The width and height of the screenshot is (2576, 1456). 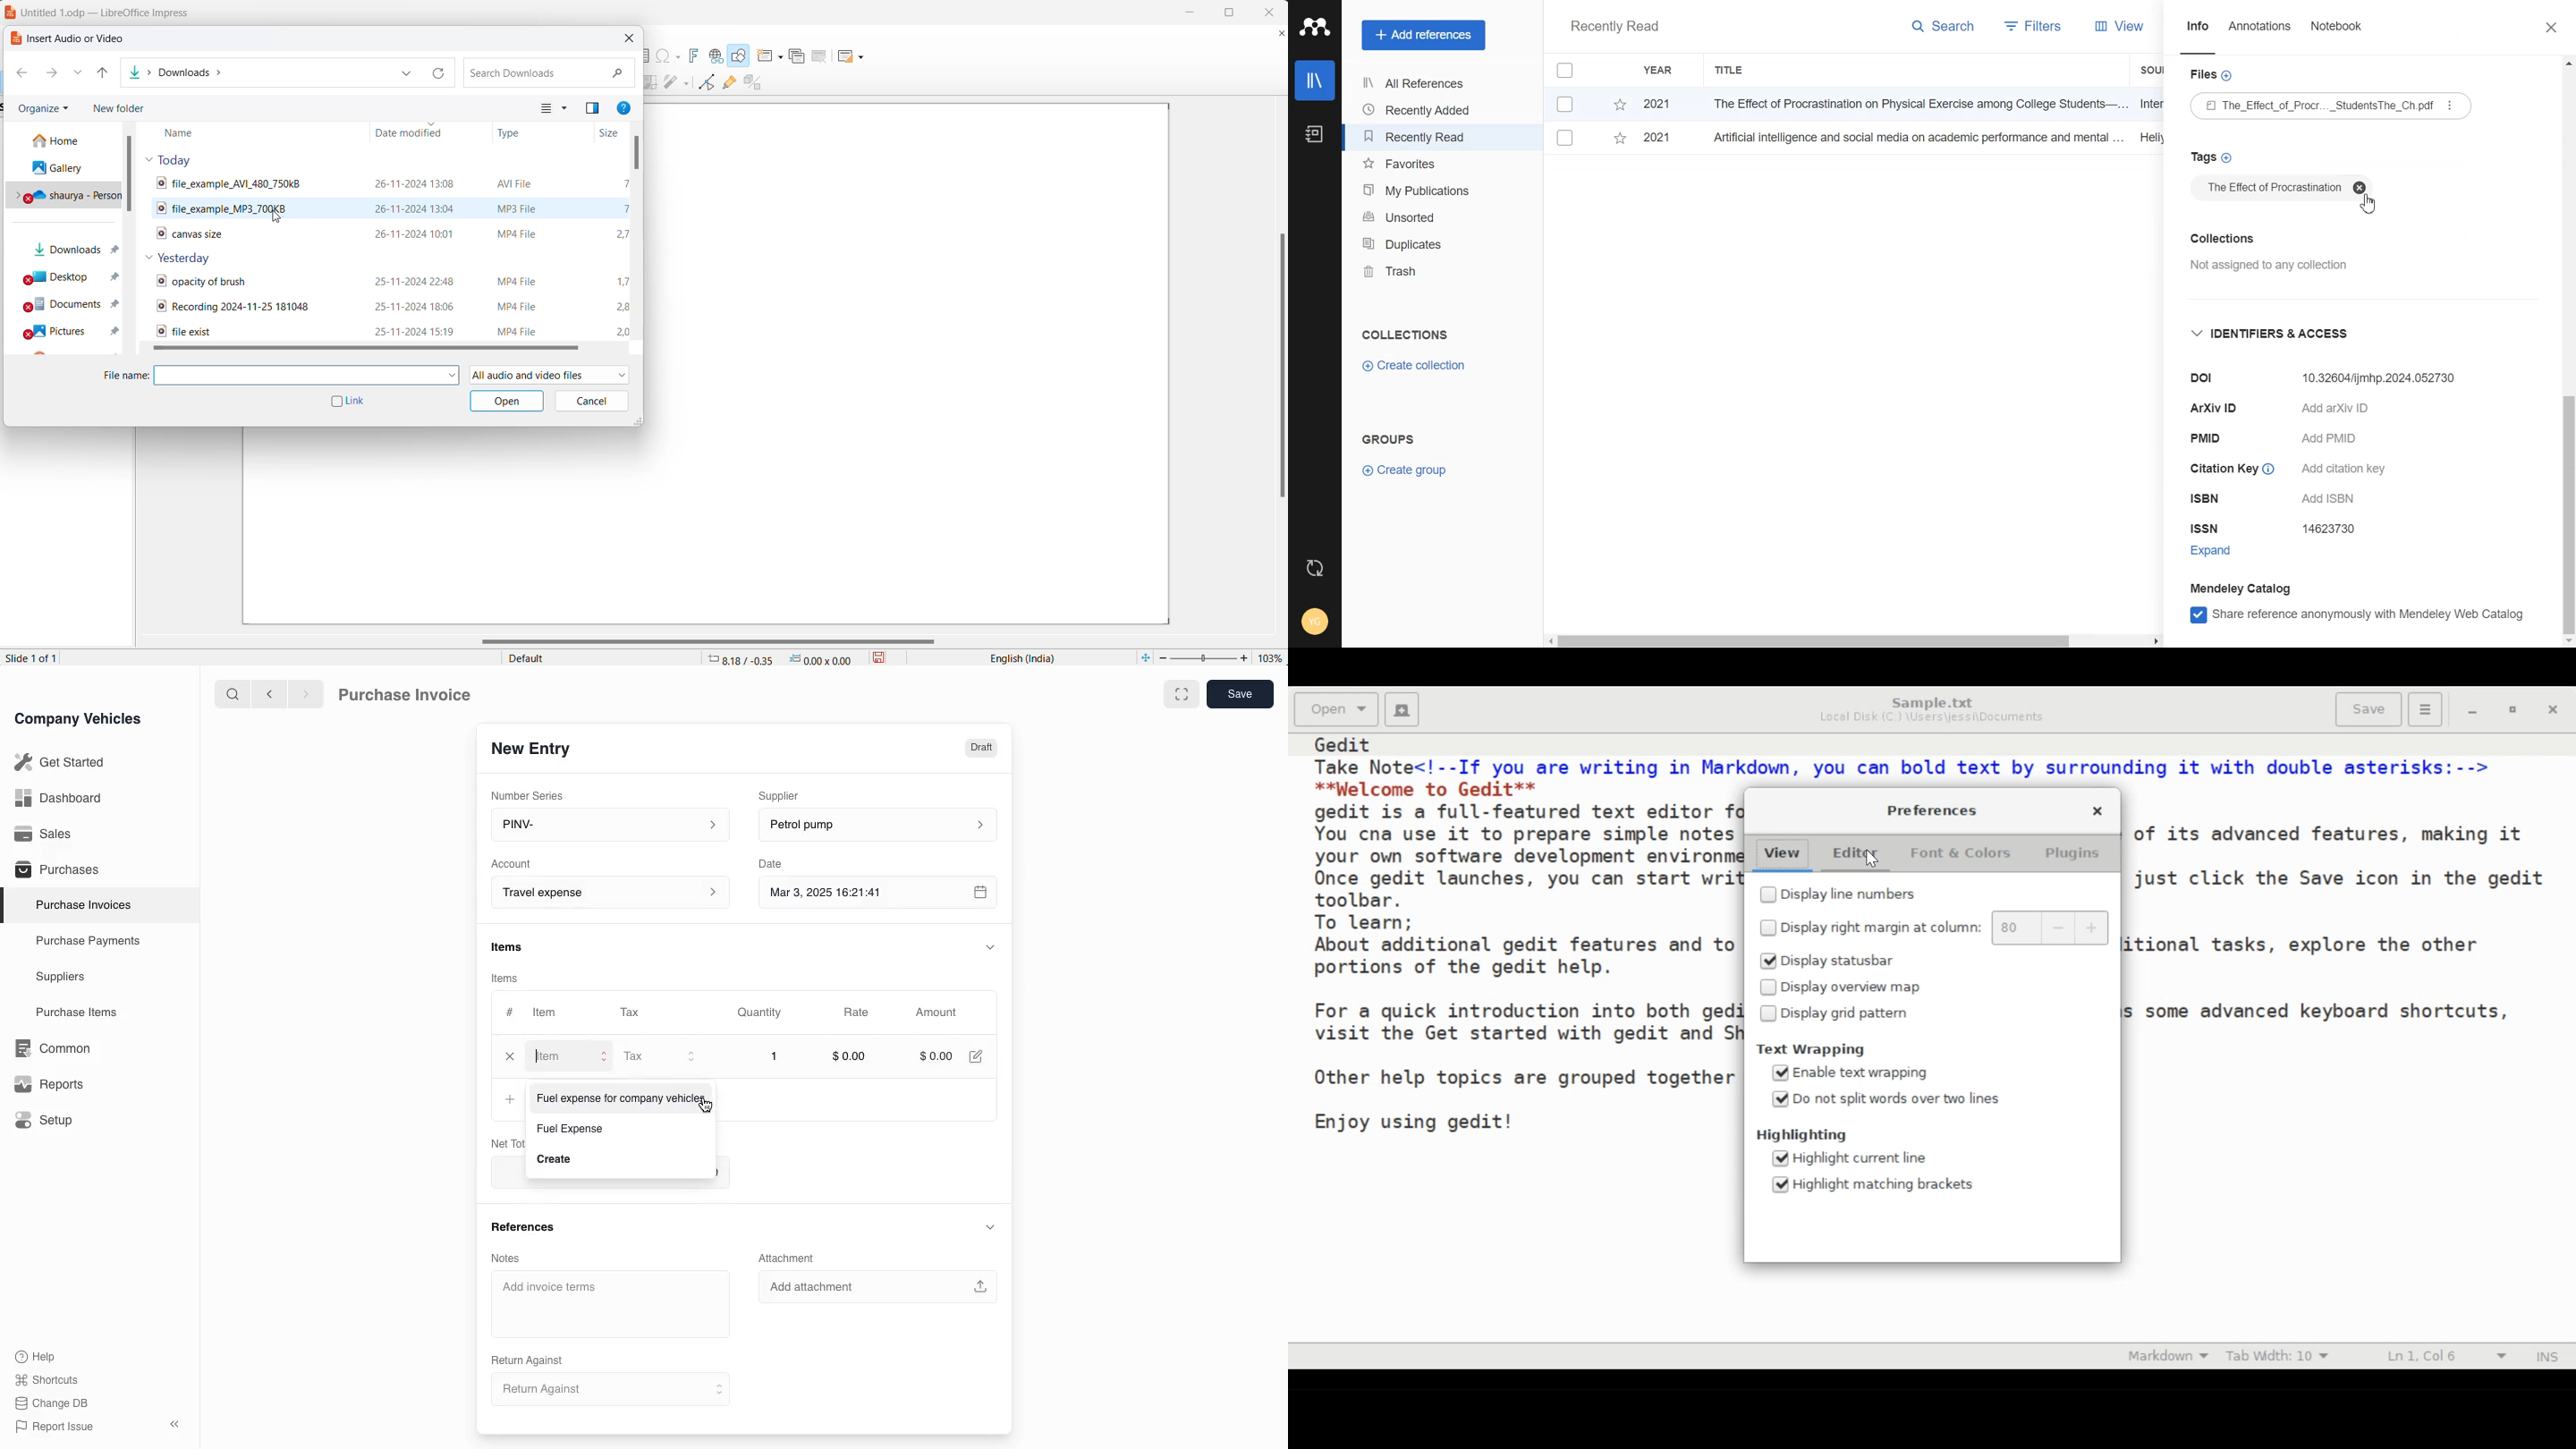 I want to click on close sidebar, so click(x=176, y=1422).